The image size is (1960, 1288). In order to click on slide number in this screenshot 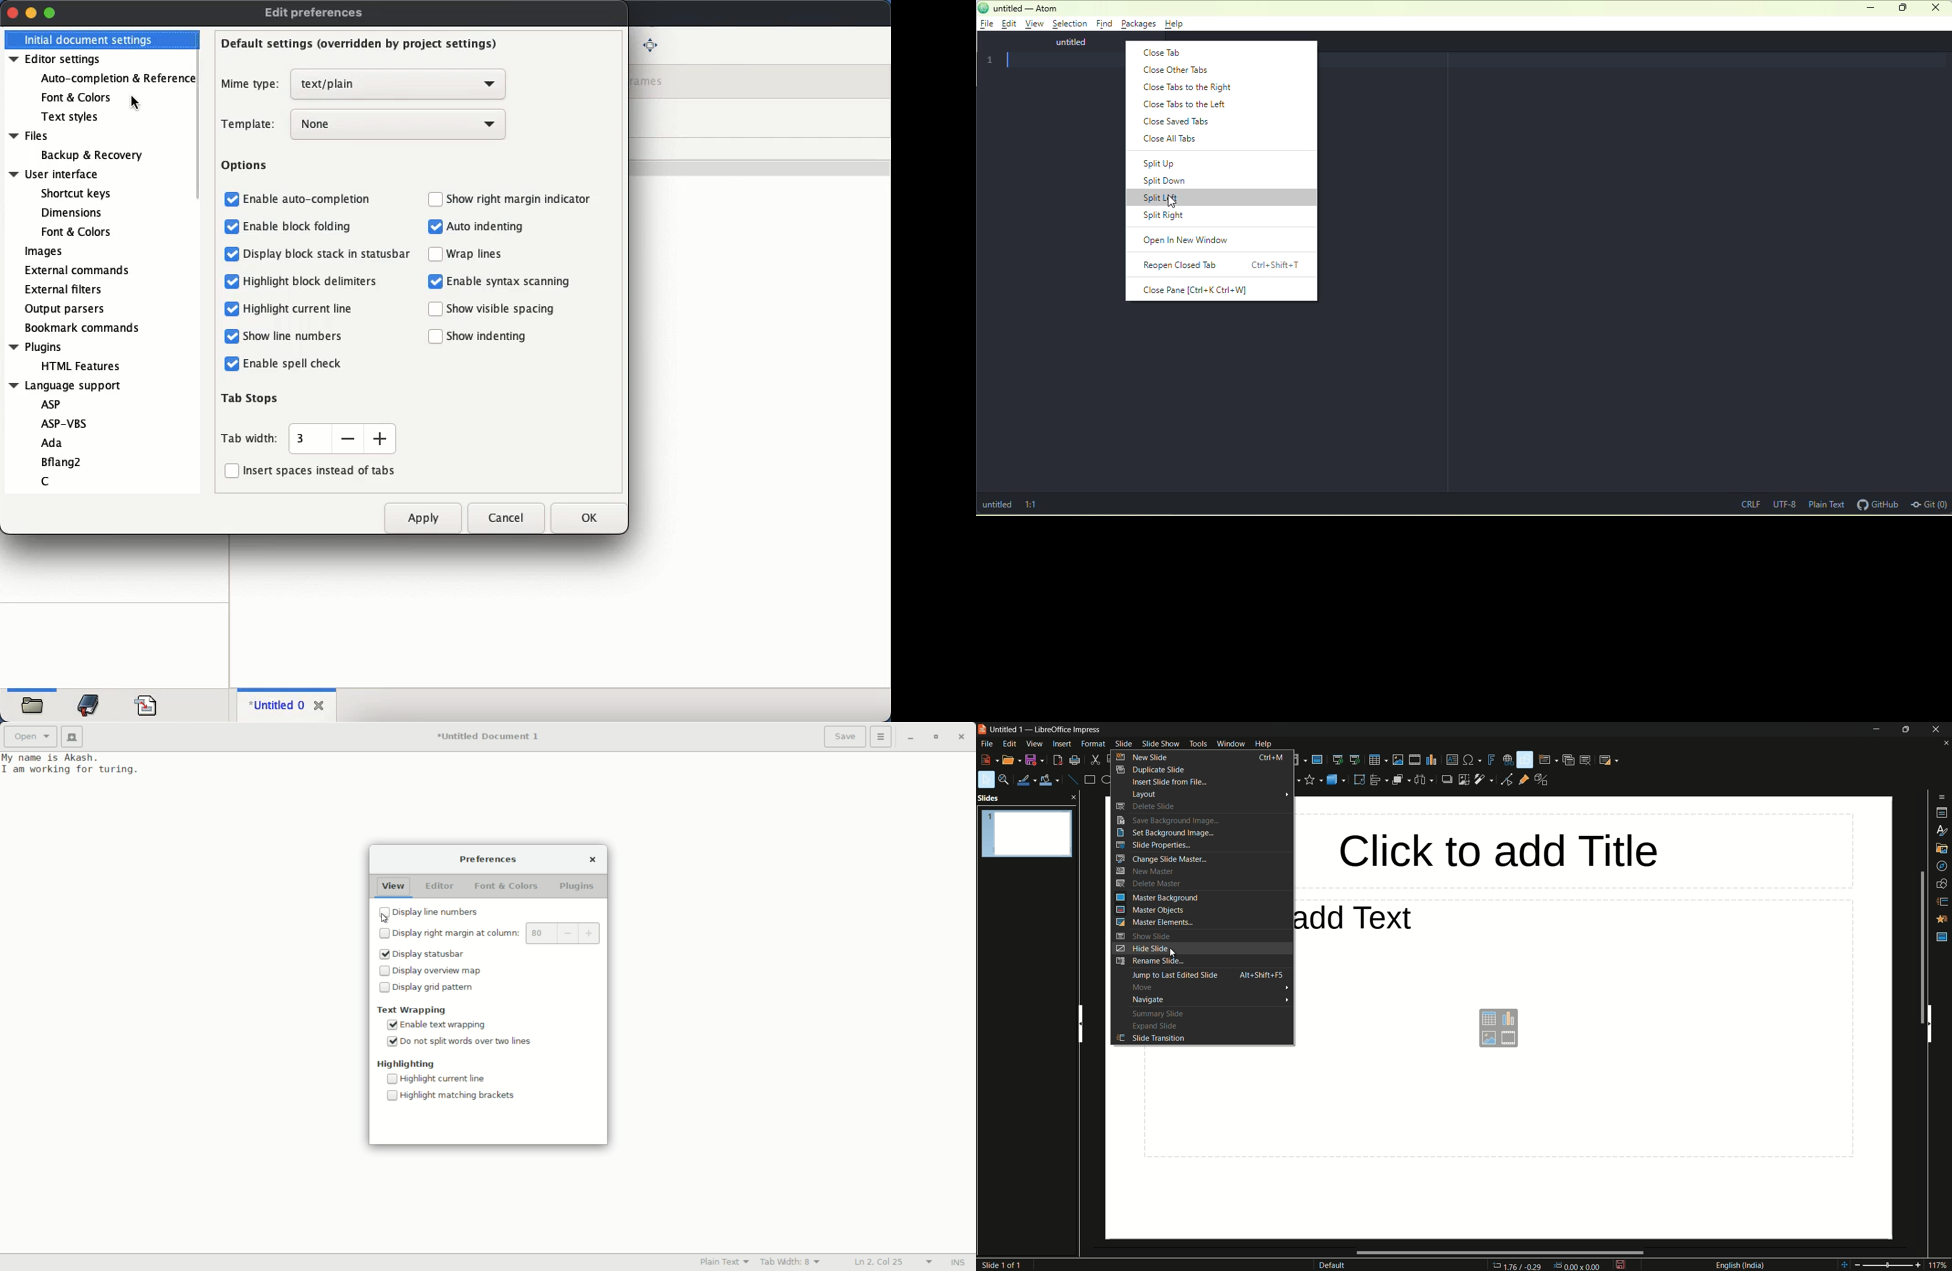, I will do `click(1000, 1265)`.